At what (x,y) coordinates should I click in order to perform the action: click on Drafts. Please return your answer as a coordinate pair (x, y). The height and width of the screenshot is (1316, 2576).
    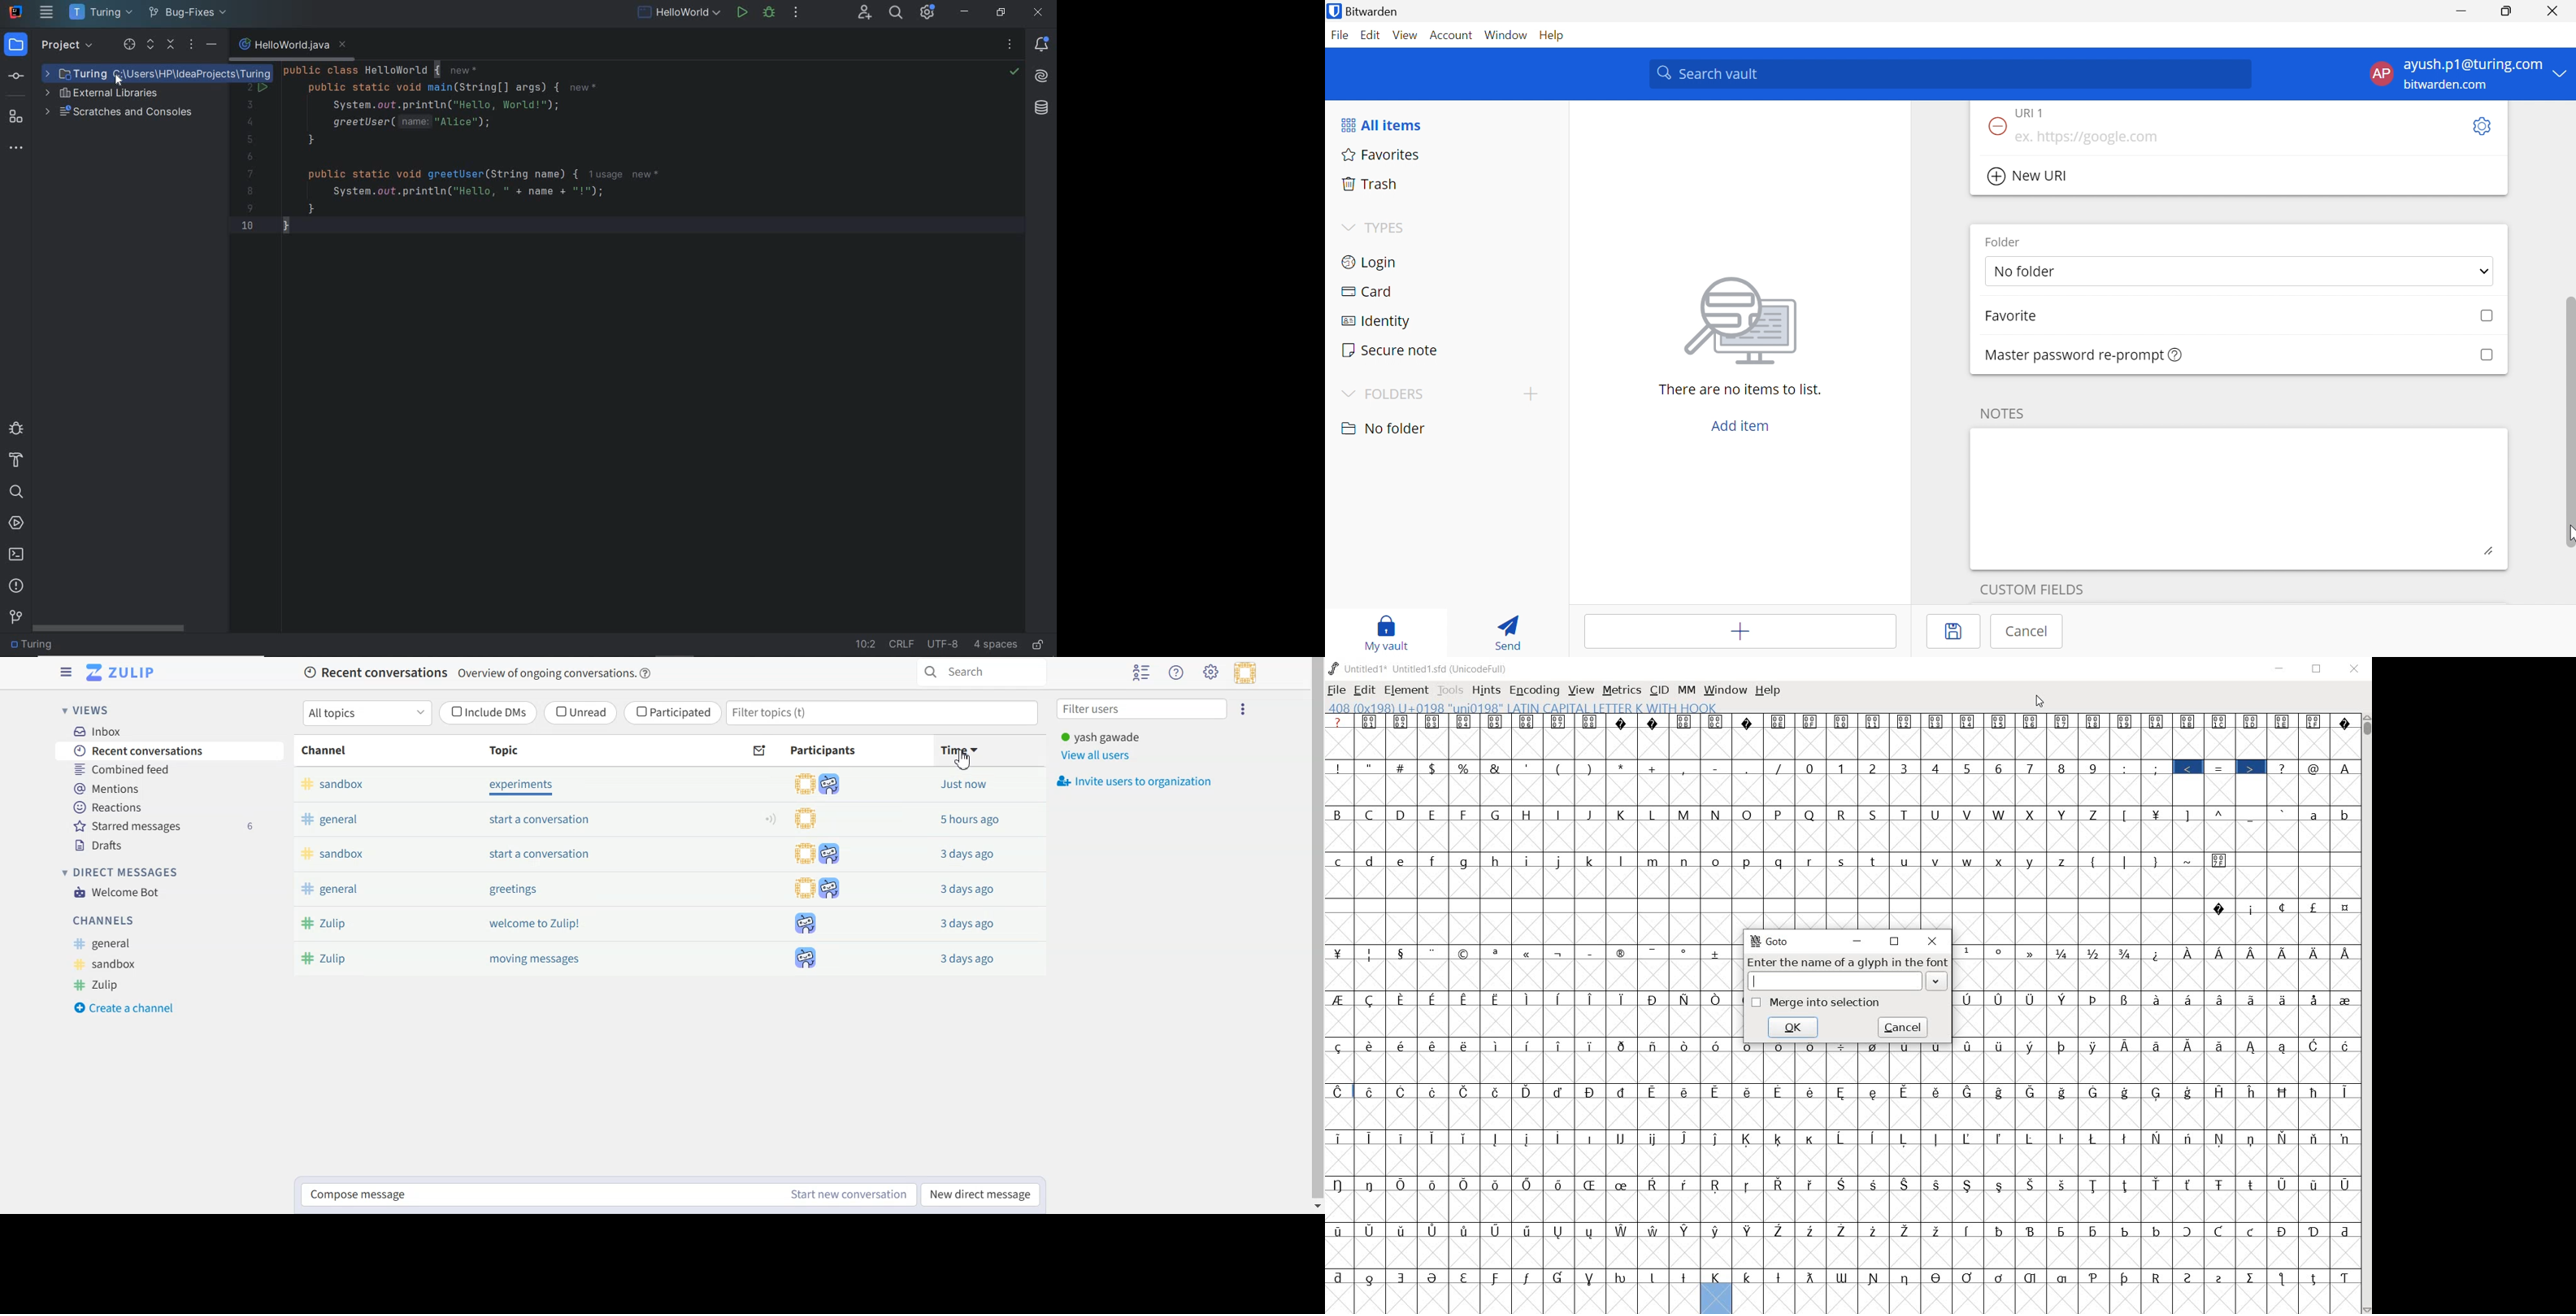
    Looking at the image, I should click on (170, 844).